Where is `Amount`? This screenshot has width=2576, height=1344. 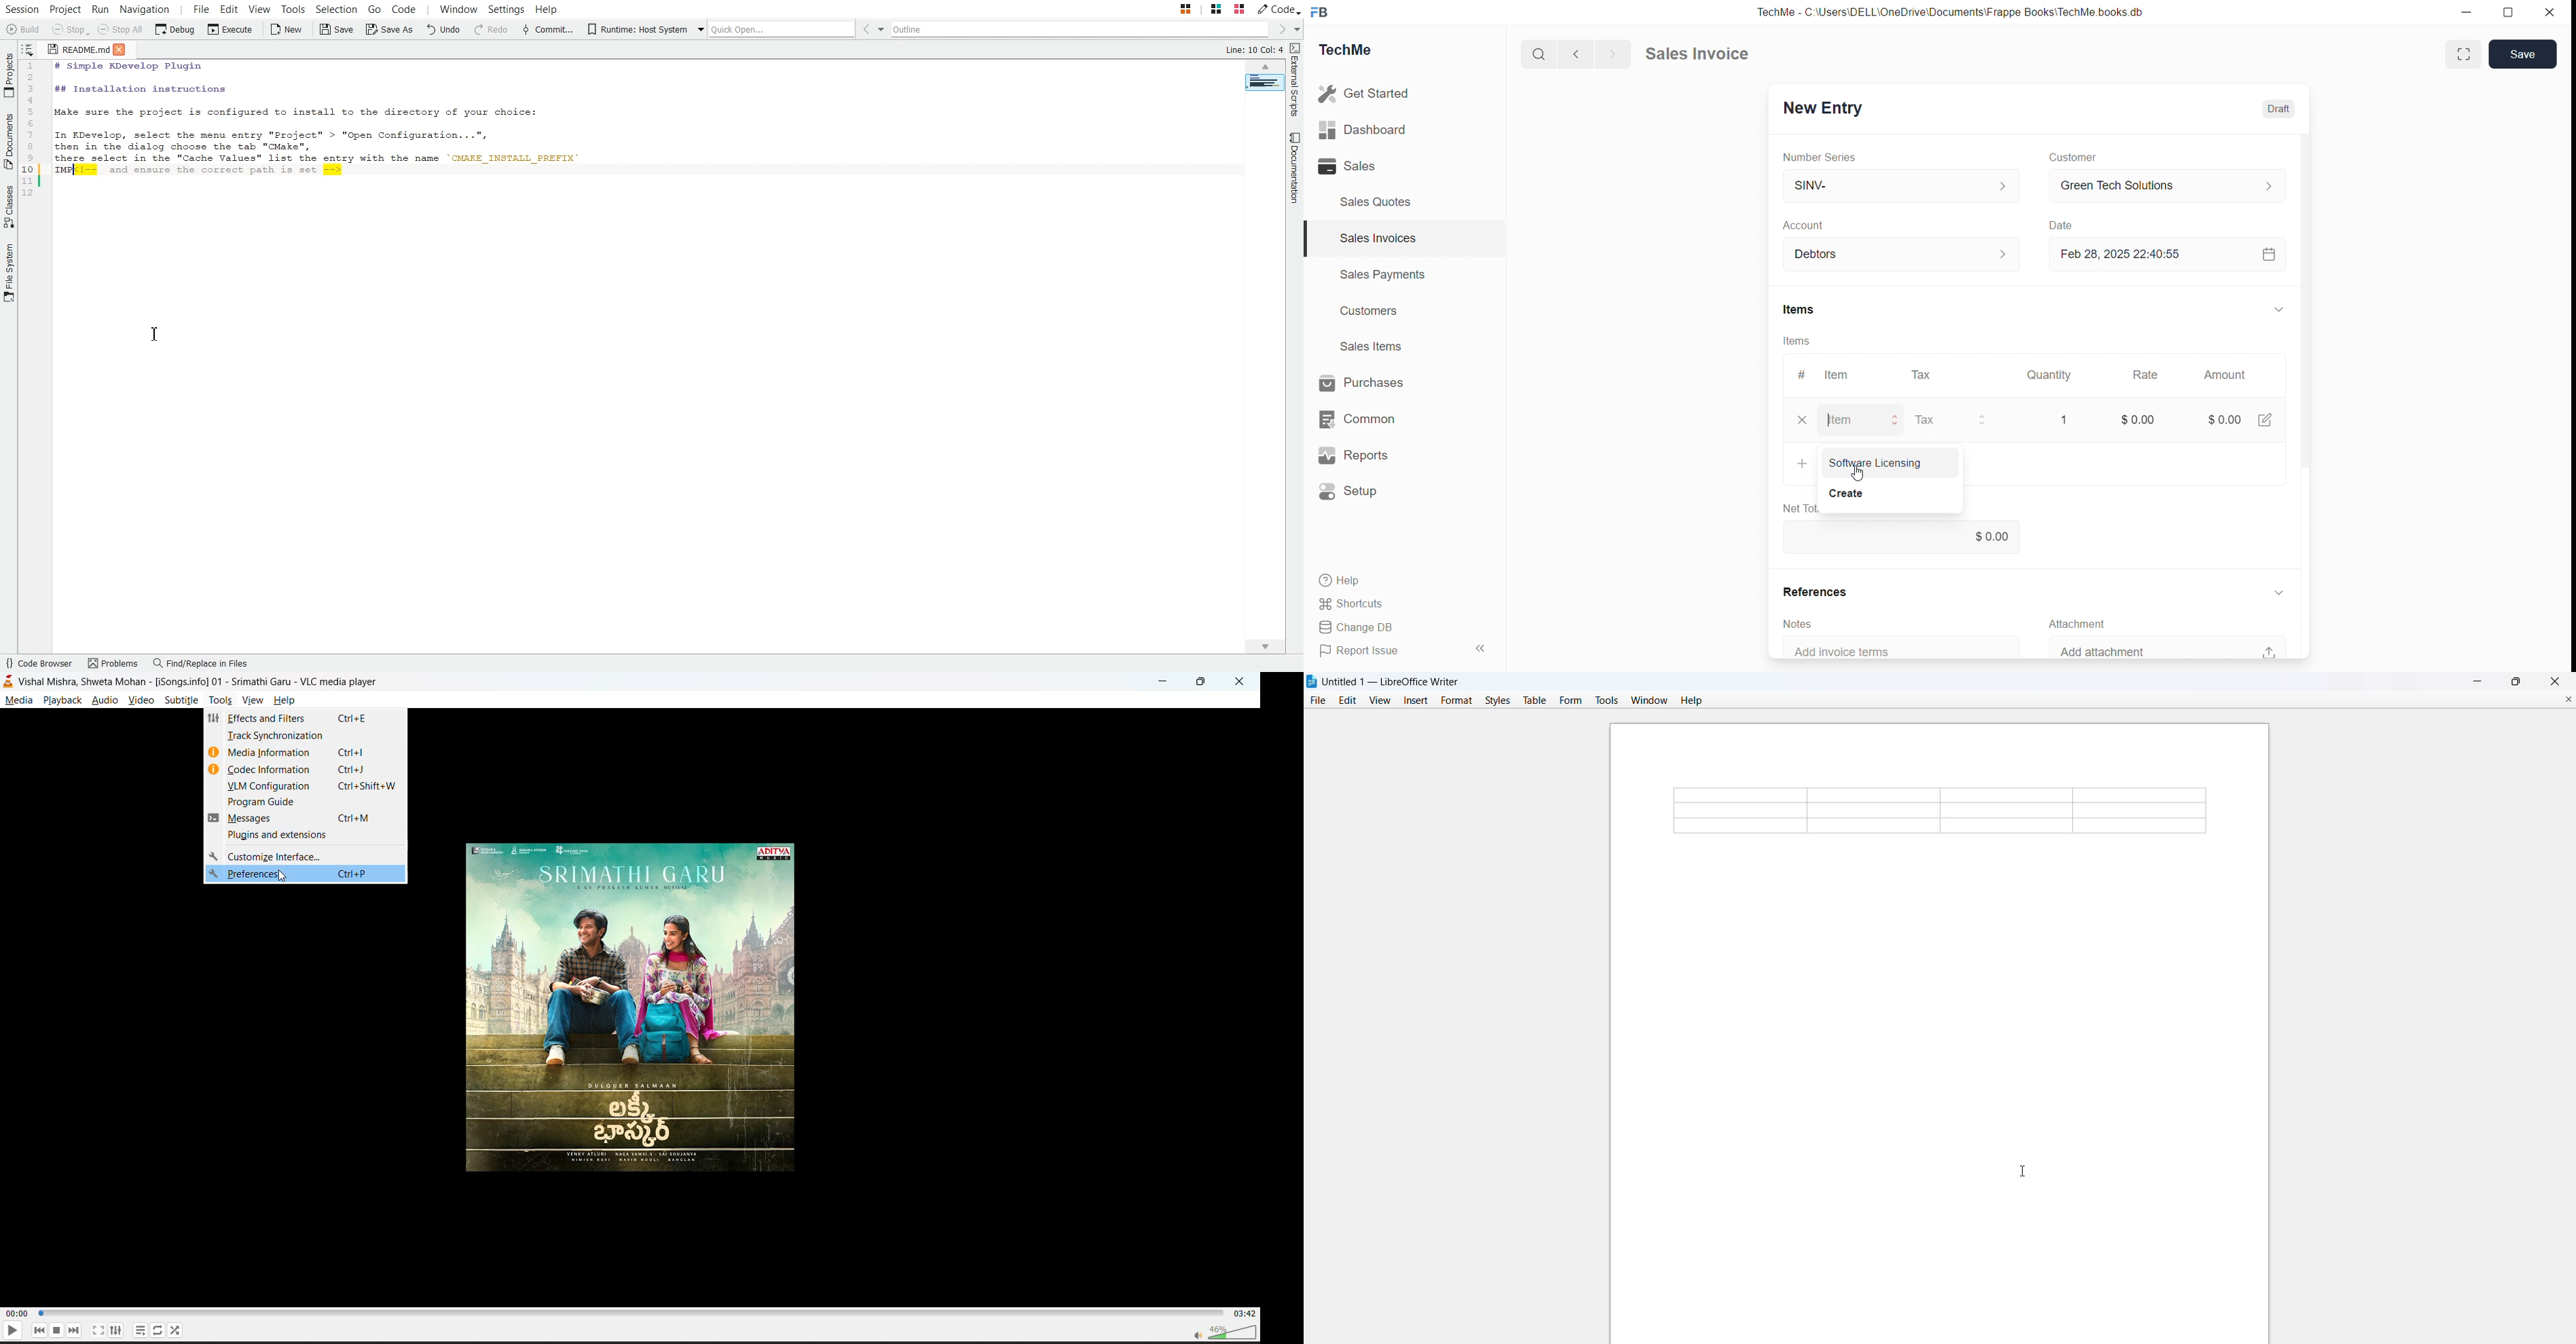
Amount is located at coordinates (2225, 375).